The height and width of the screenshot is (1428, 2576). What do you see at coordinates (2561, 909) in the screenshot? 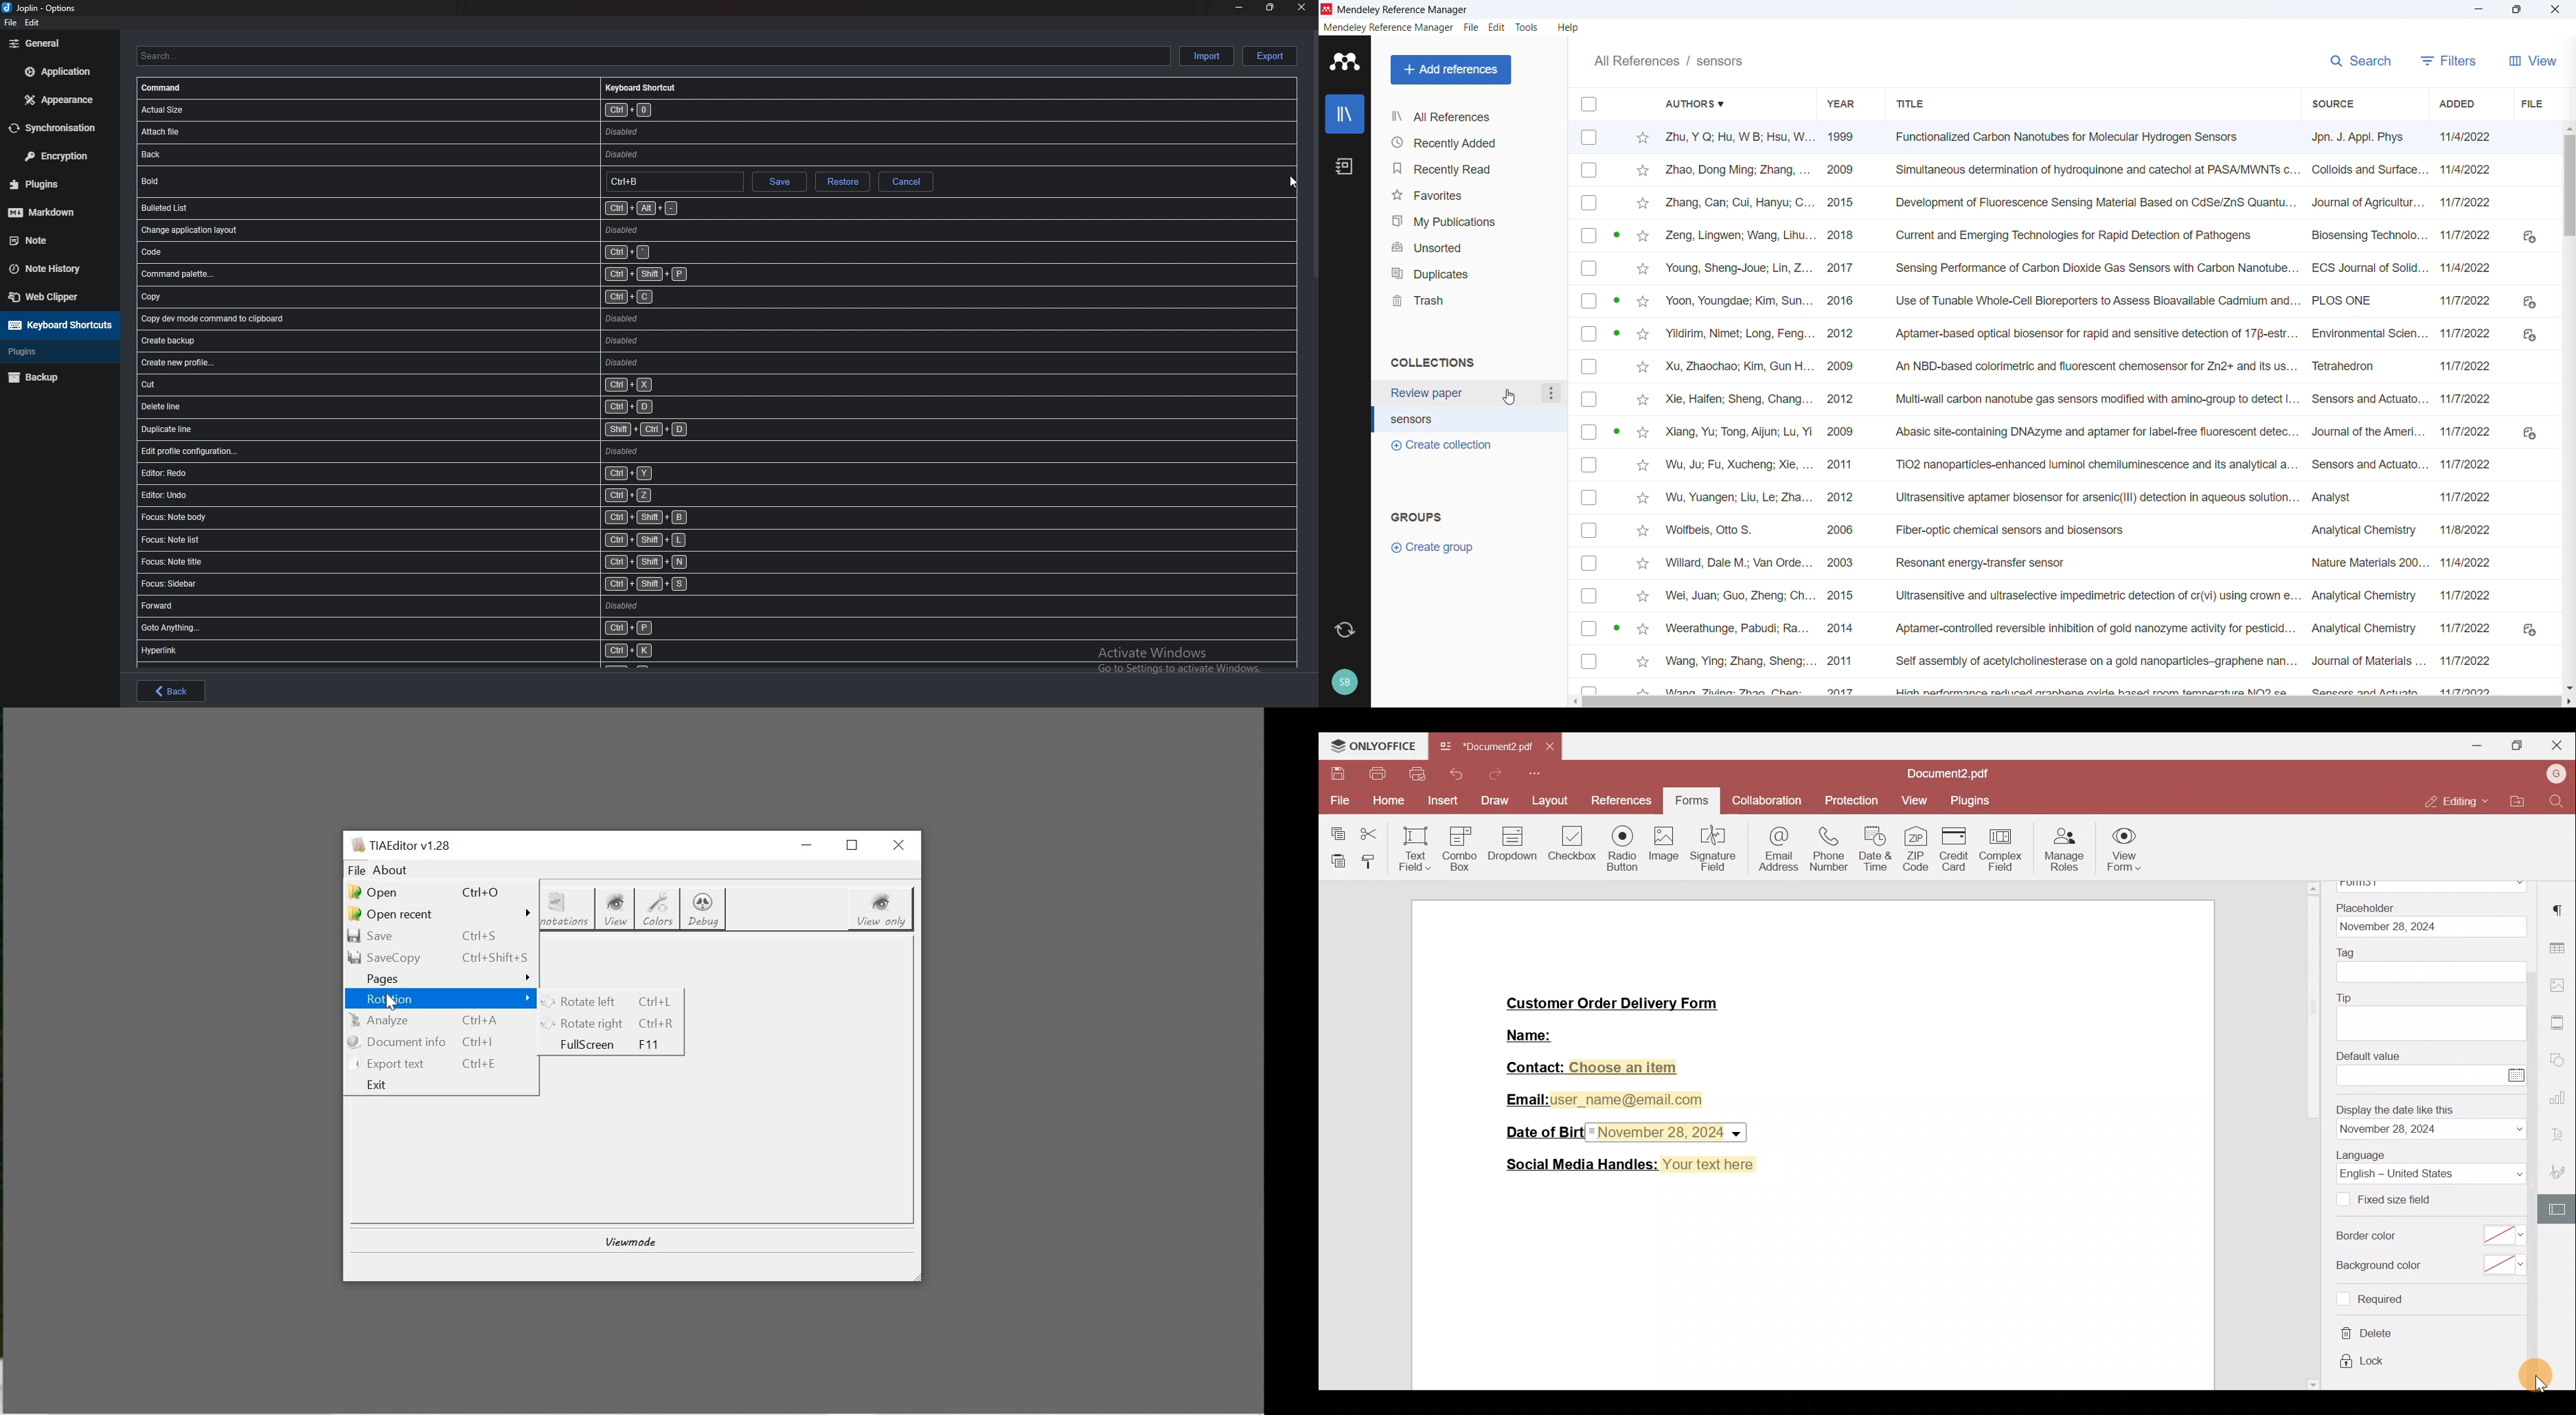
I see `Paragraph settings` at bounding box center [2561, 909].